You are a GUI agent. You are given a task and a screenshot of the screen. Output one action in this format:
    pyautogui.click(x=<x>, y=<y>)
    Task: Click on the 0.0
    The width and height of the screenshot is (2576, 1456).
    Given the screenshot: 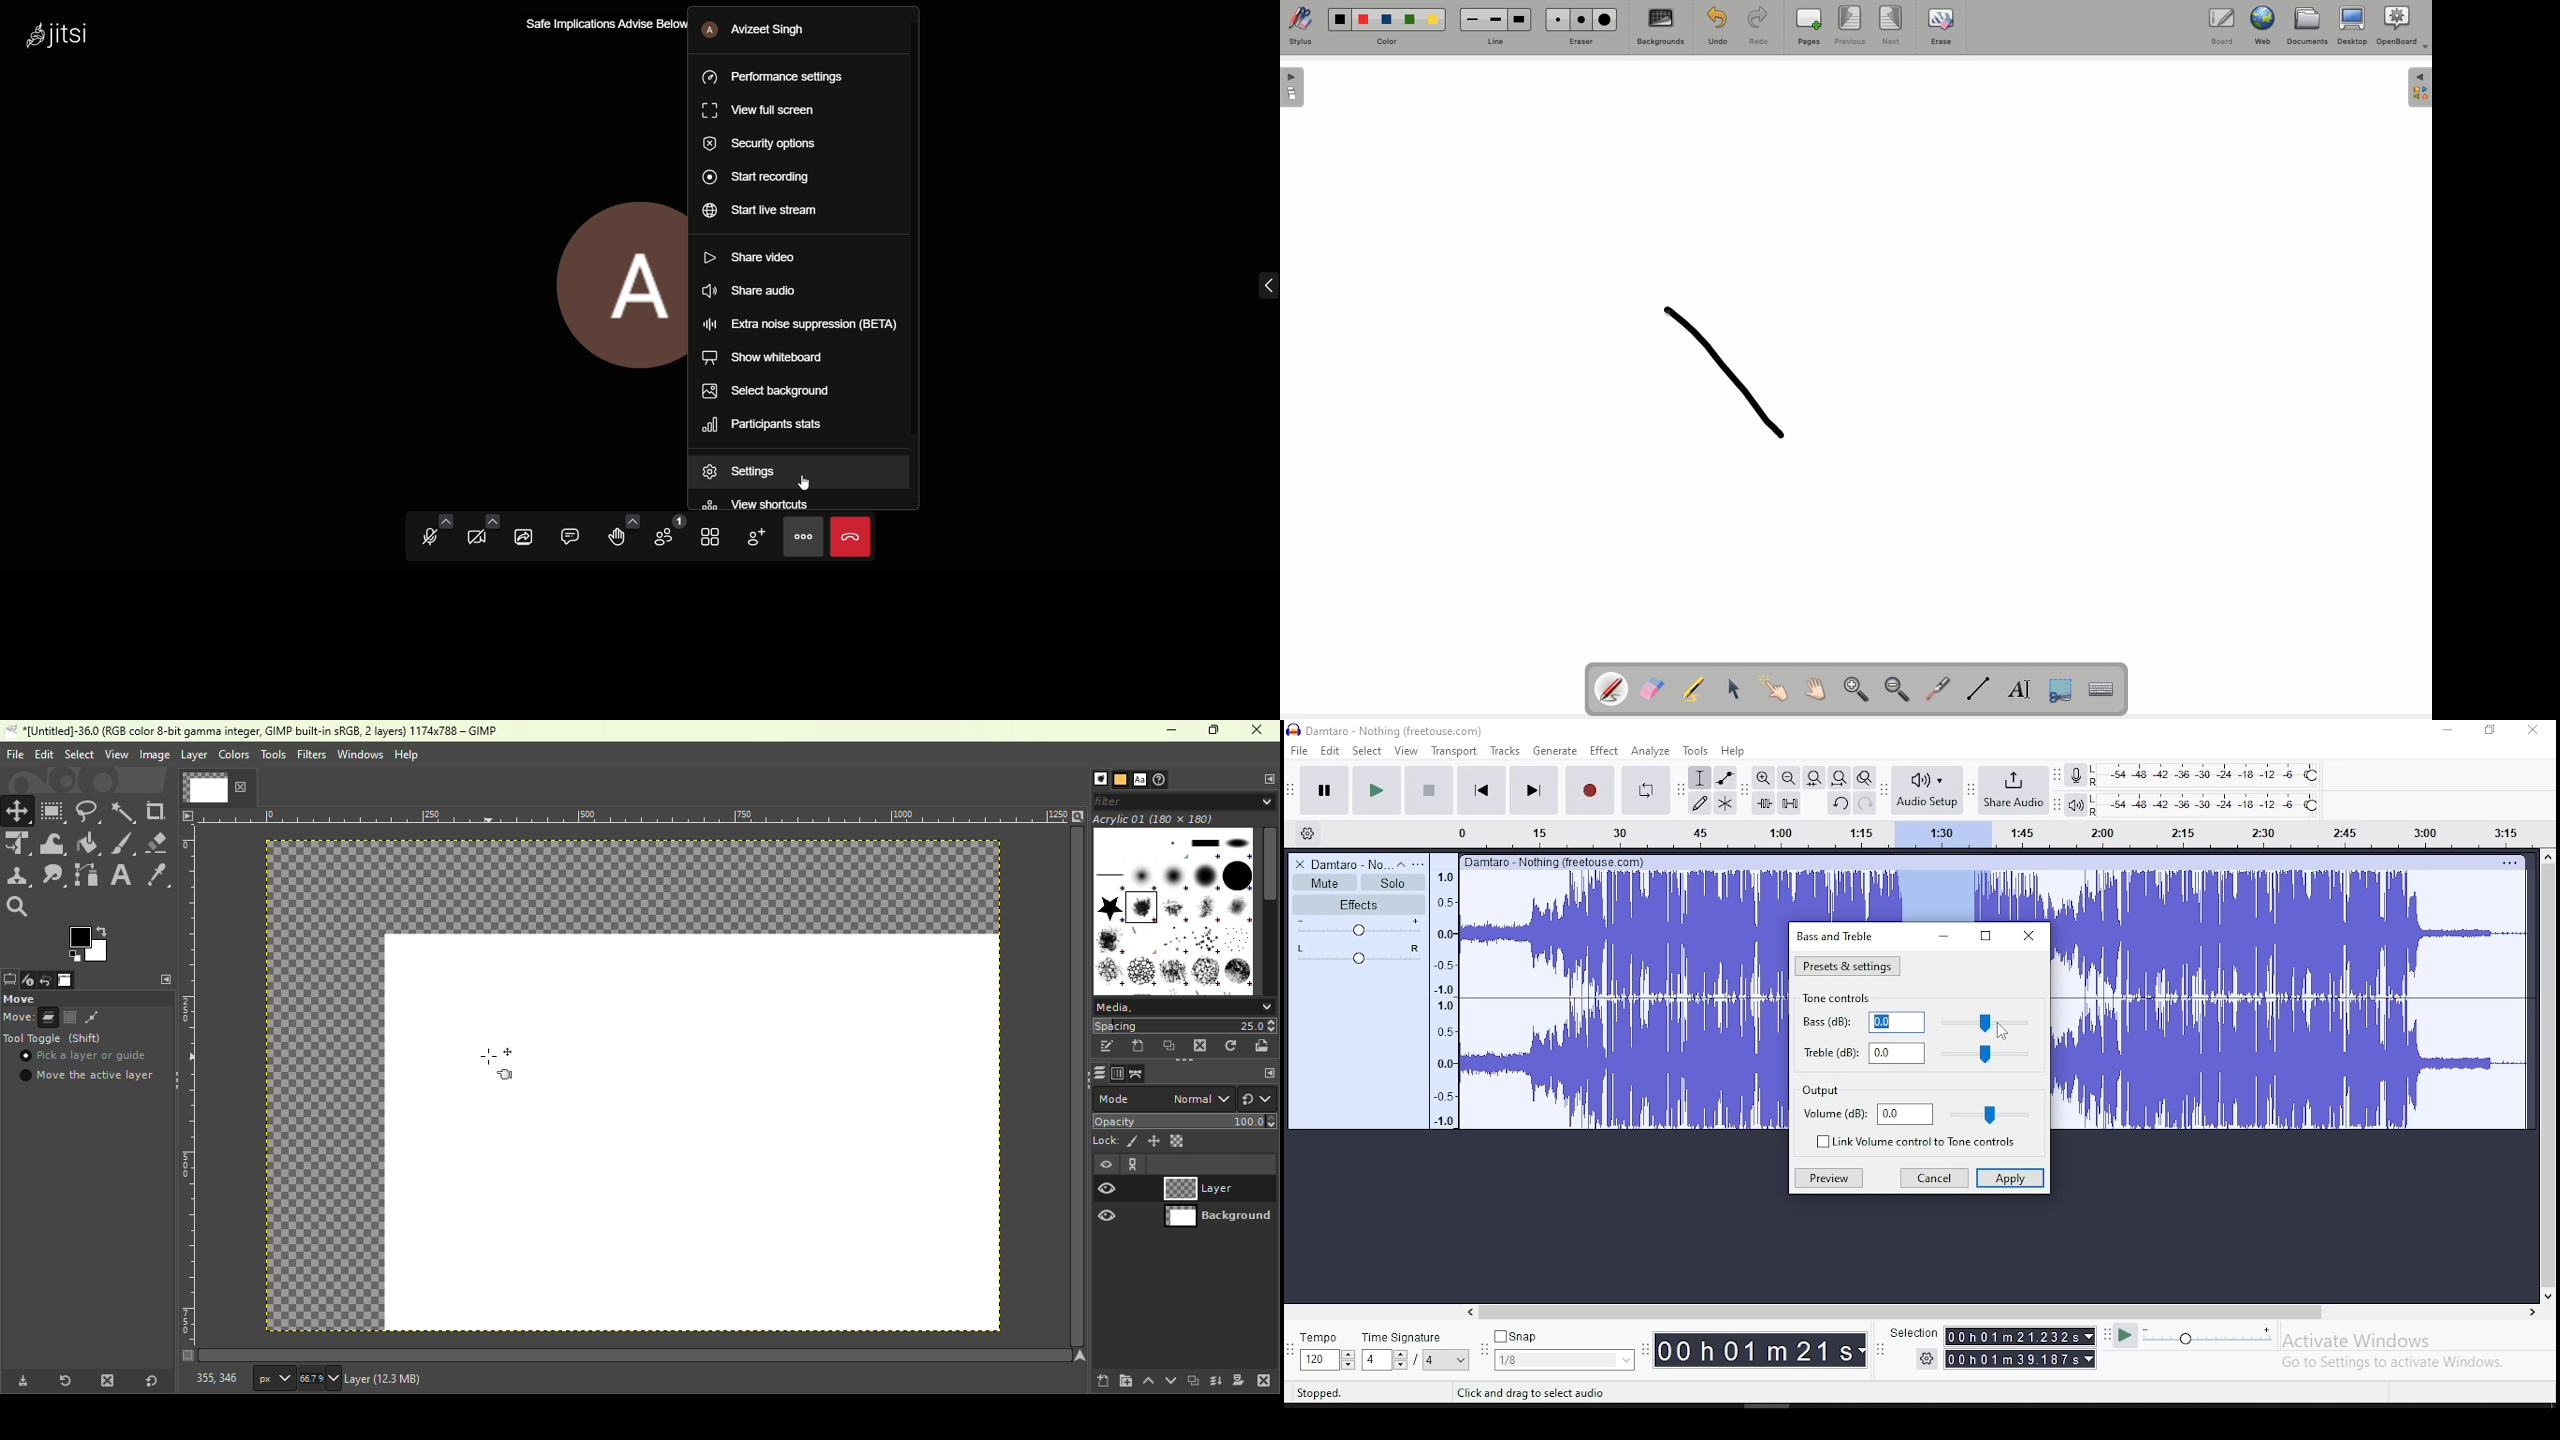 What is the action you would take?
    pyautogui.click(x=1896, y=1022)
    